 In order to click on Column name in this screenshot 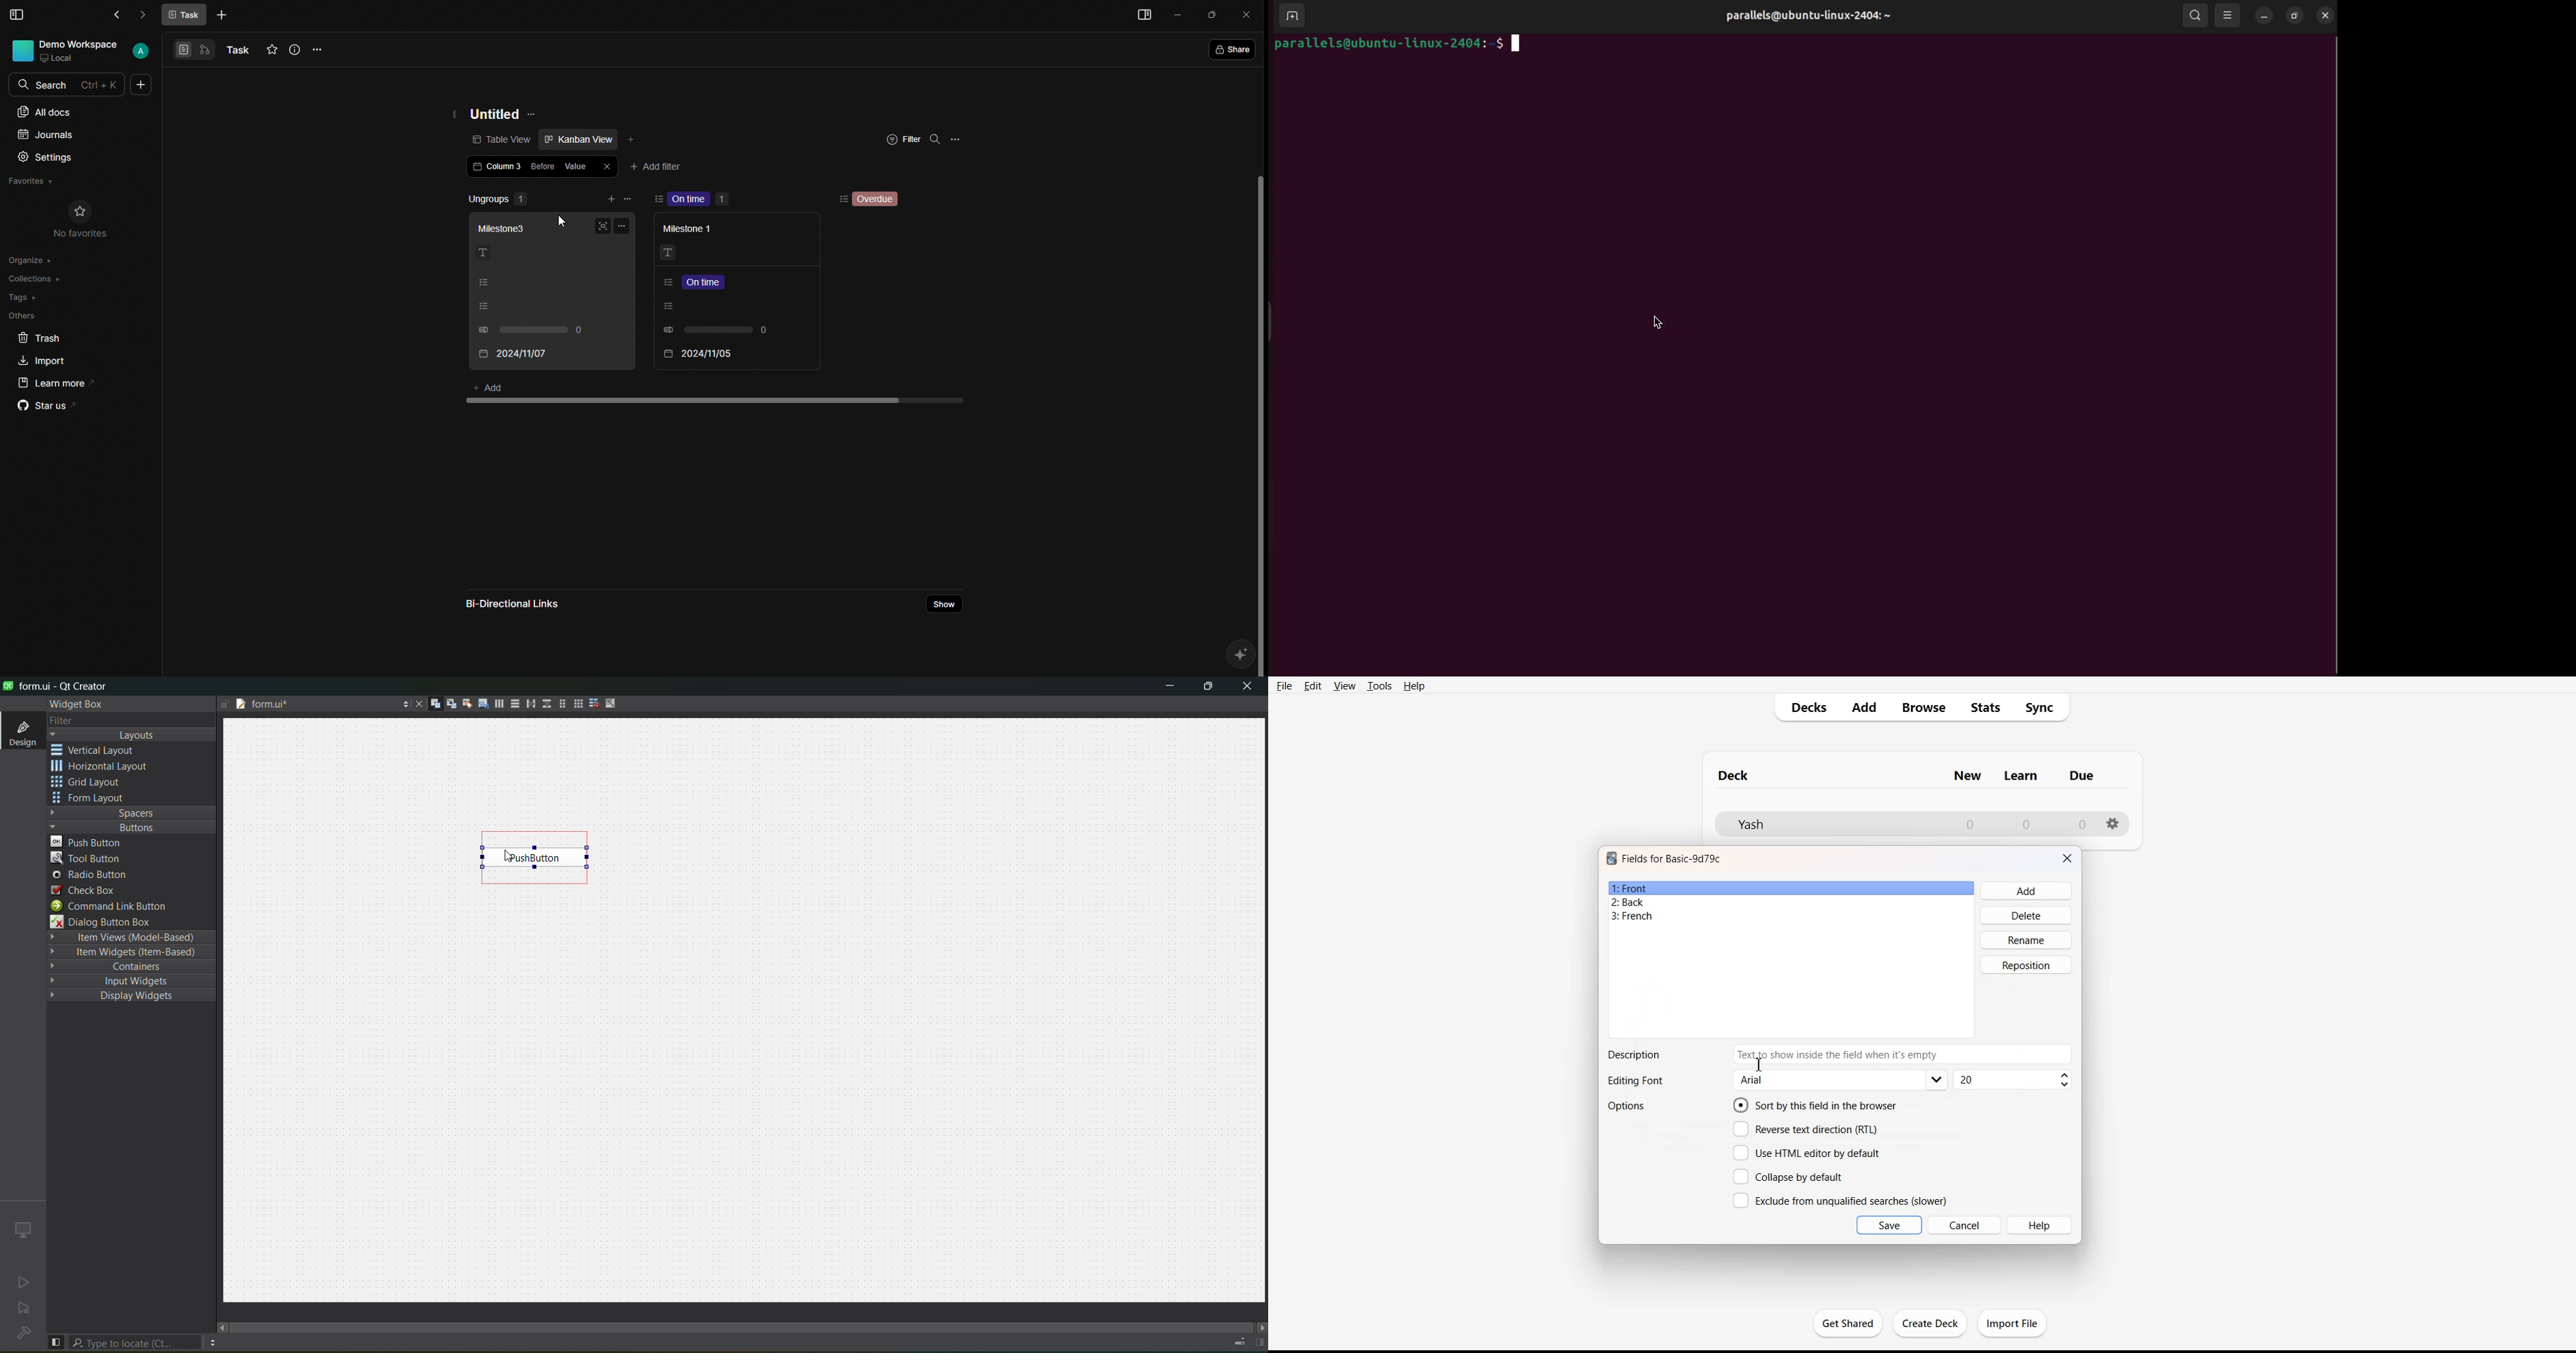, I will do `click(1967, 776)`.